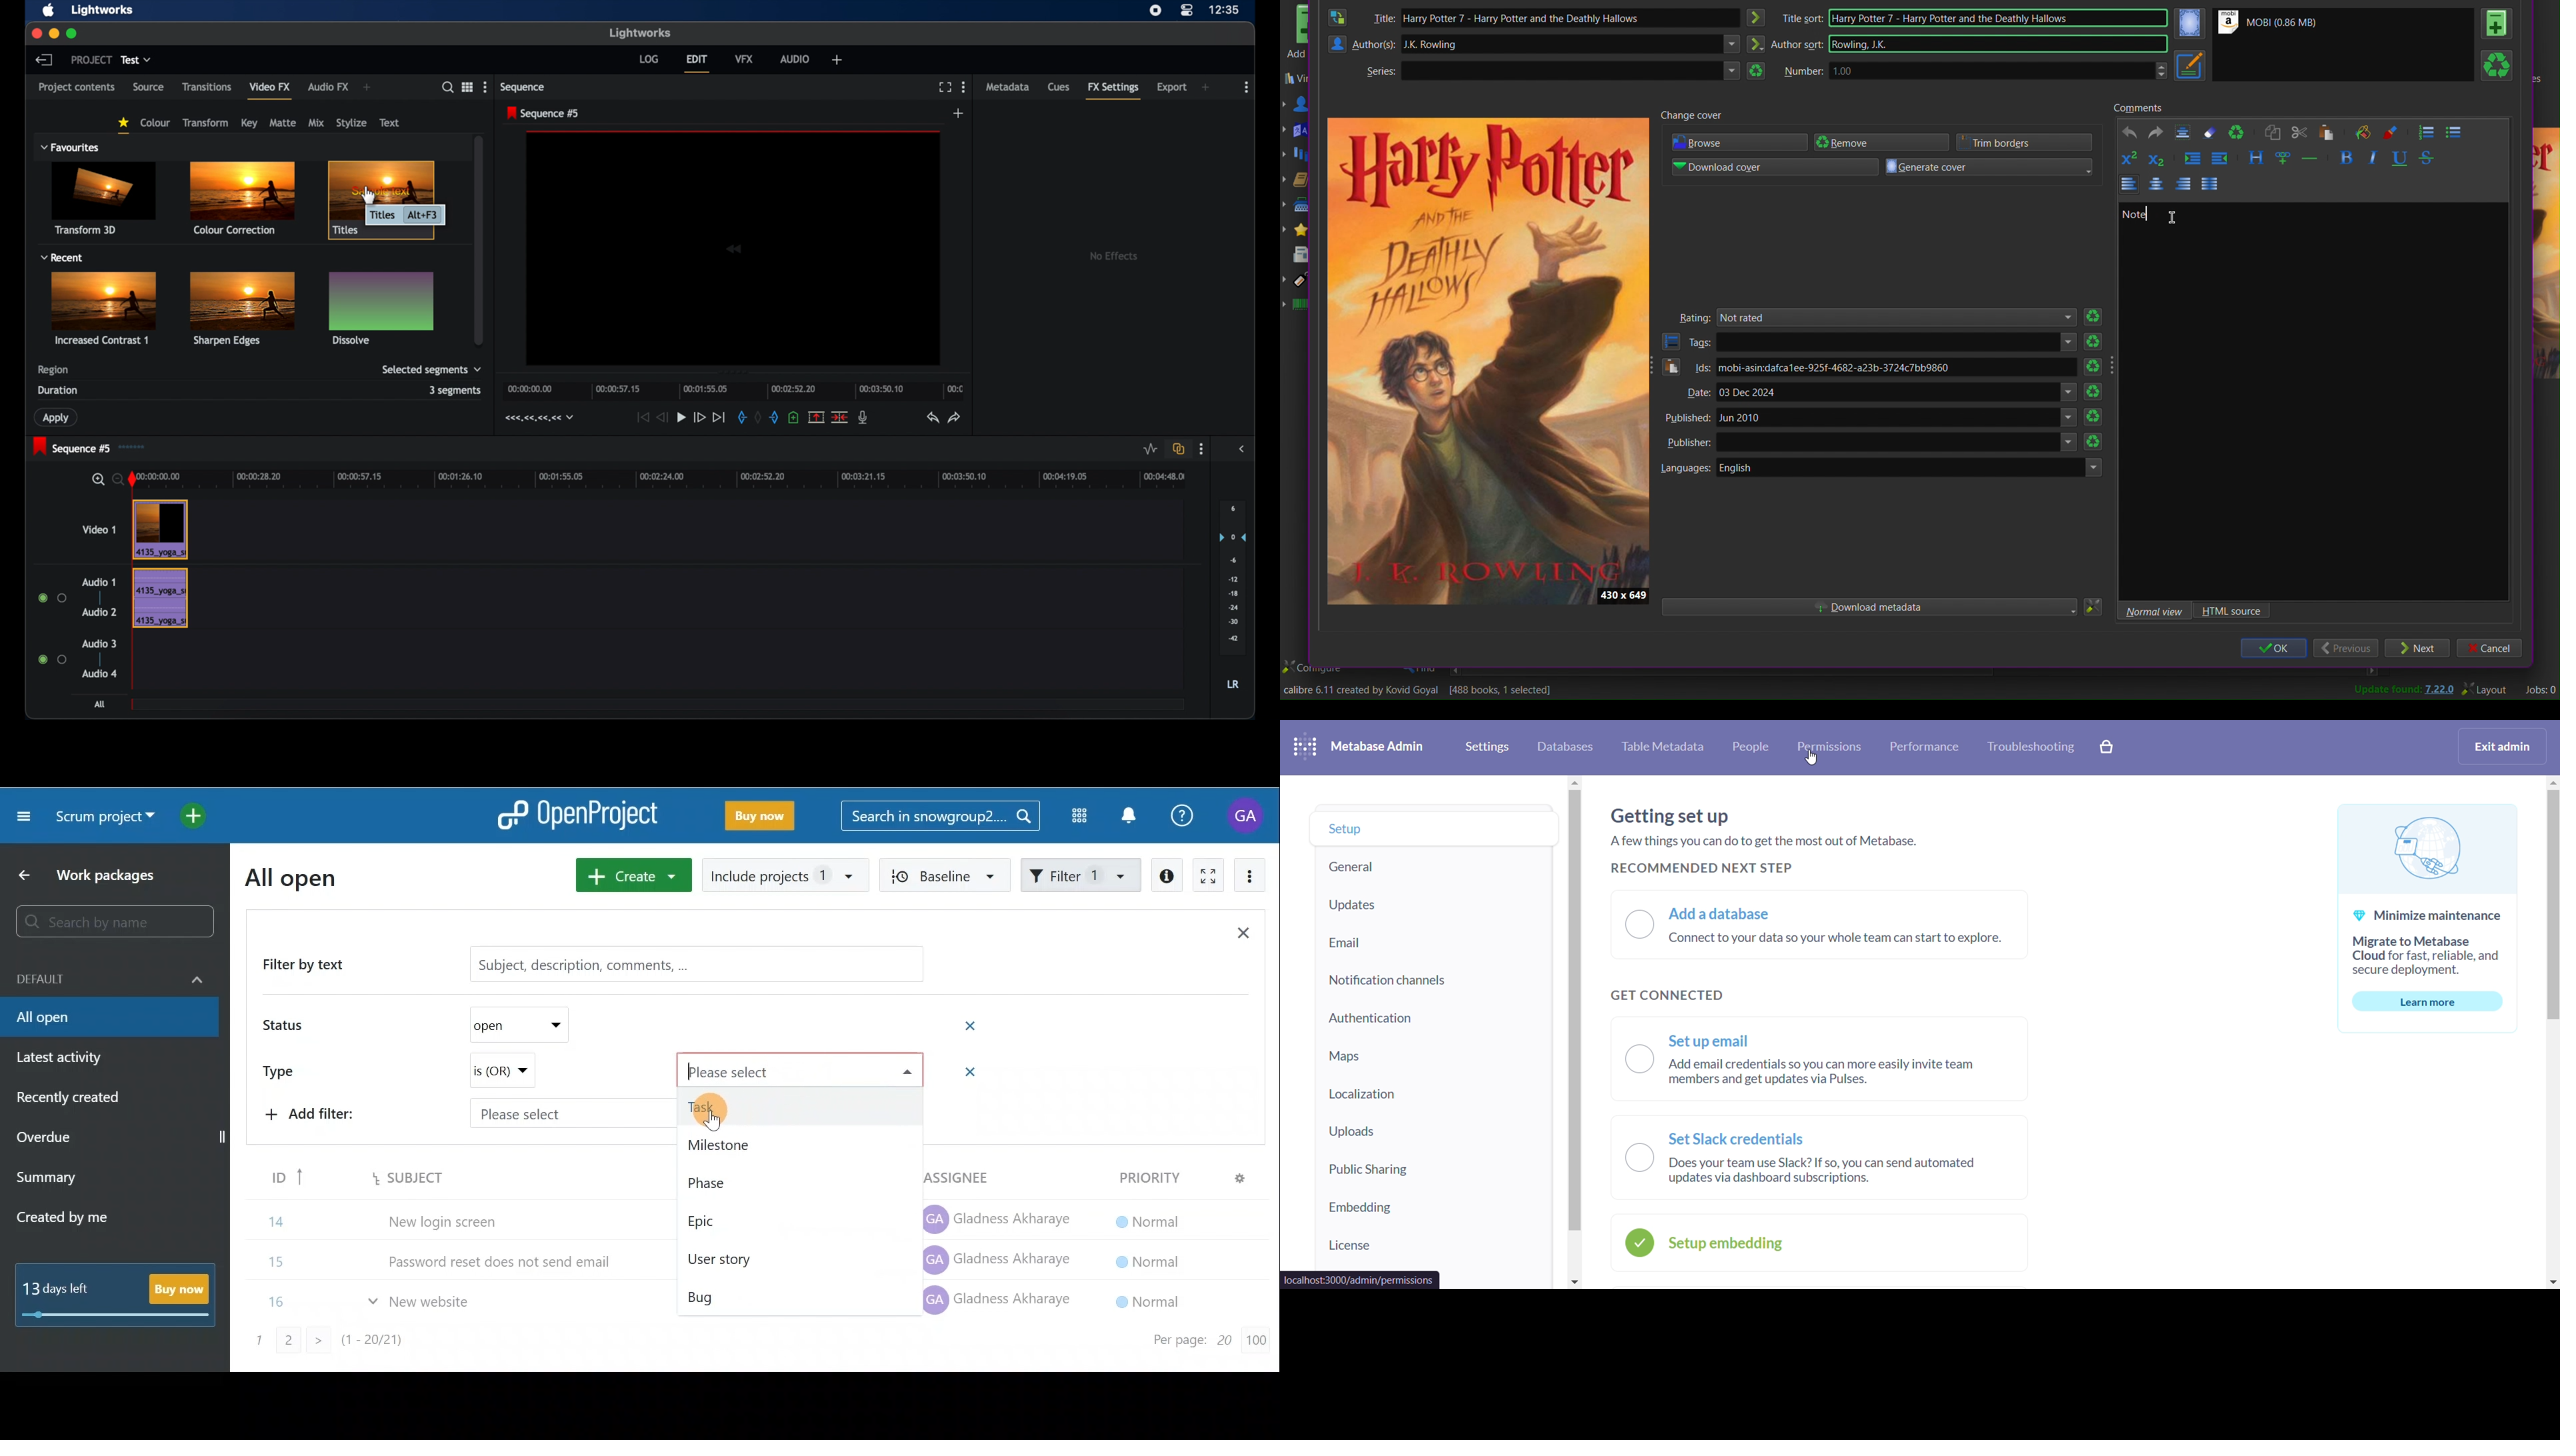  What do you see at coordinates (1999, 71) in the screenshot?
I see `1.00` at bounding box center [1999, 71].